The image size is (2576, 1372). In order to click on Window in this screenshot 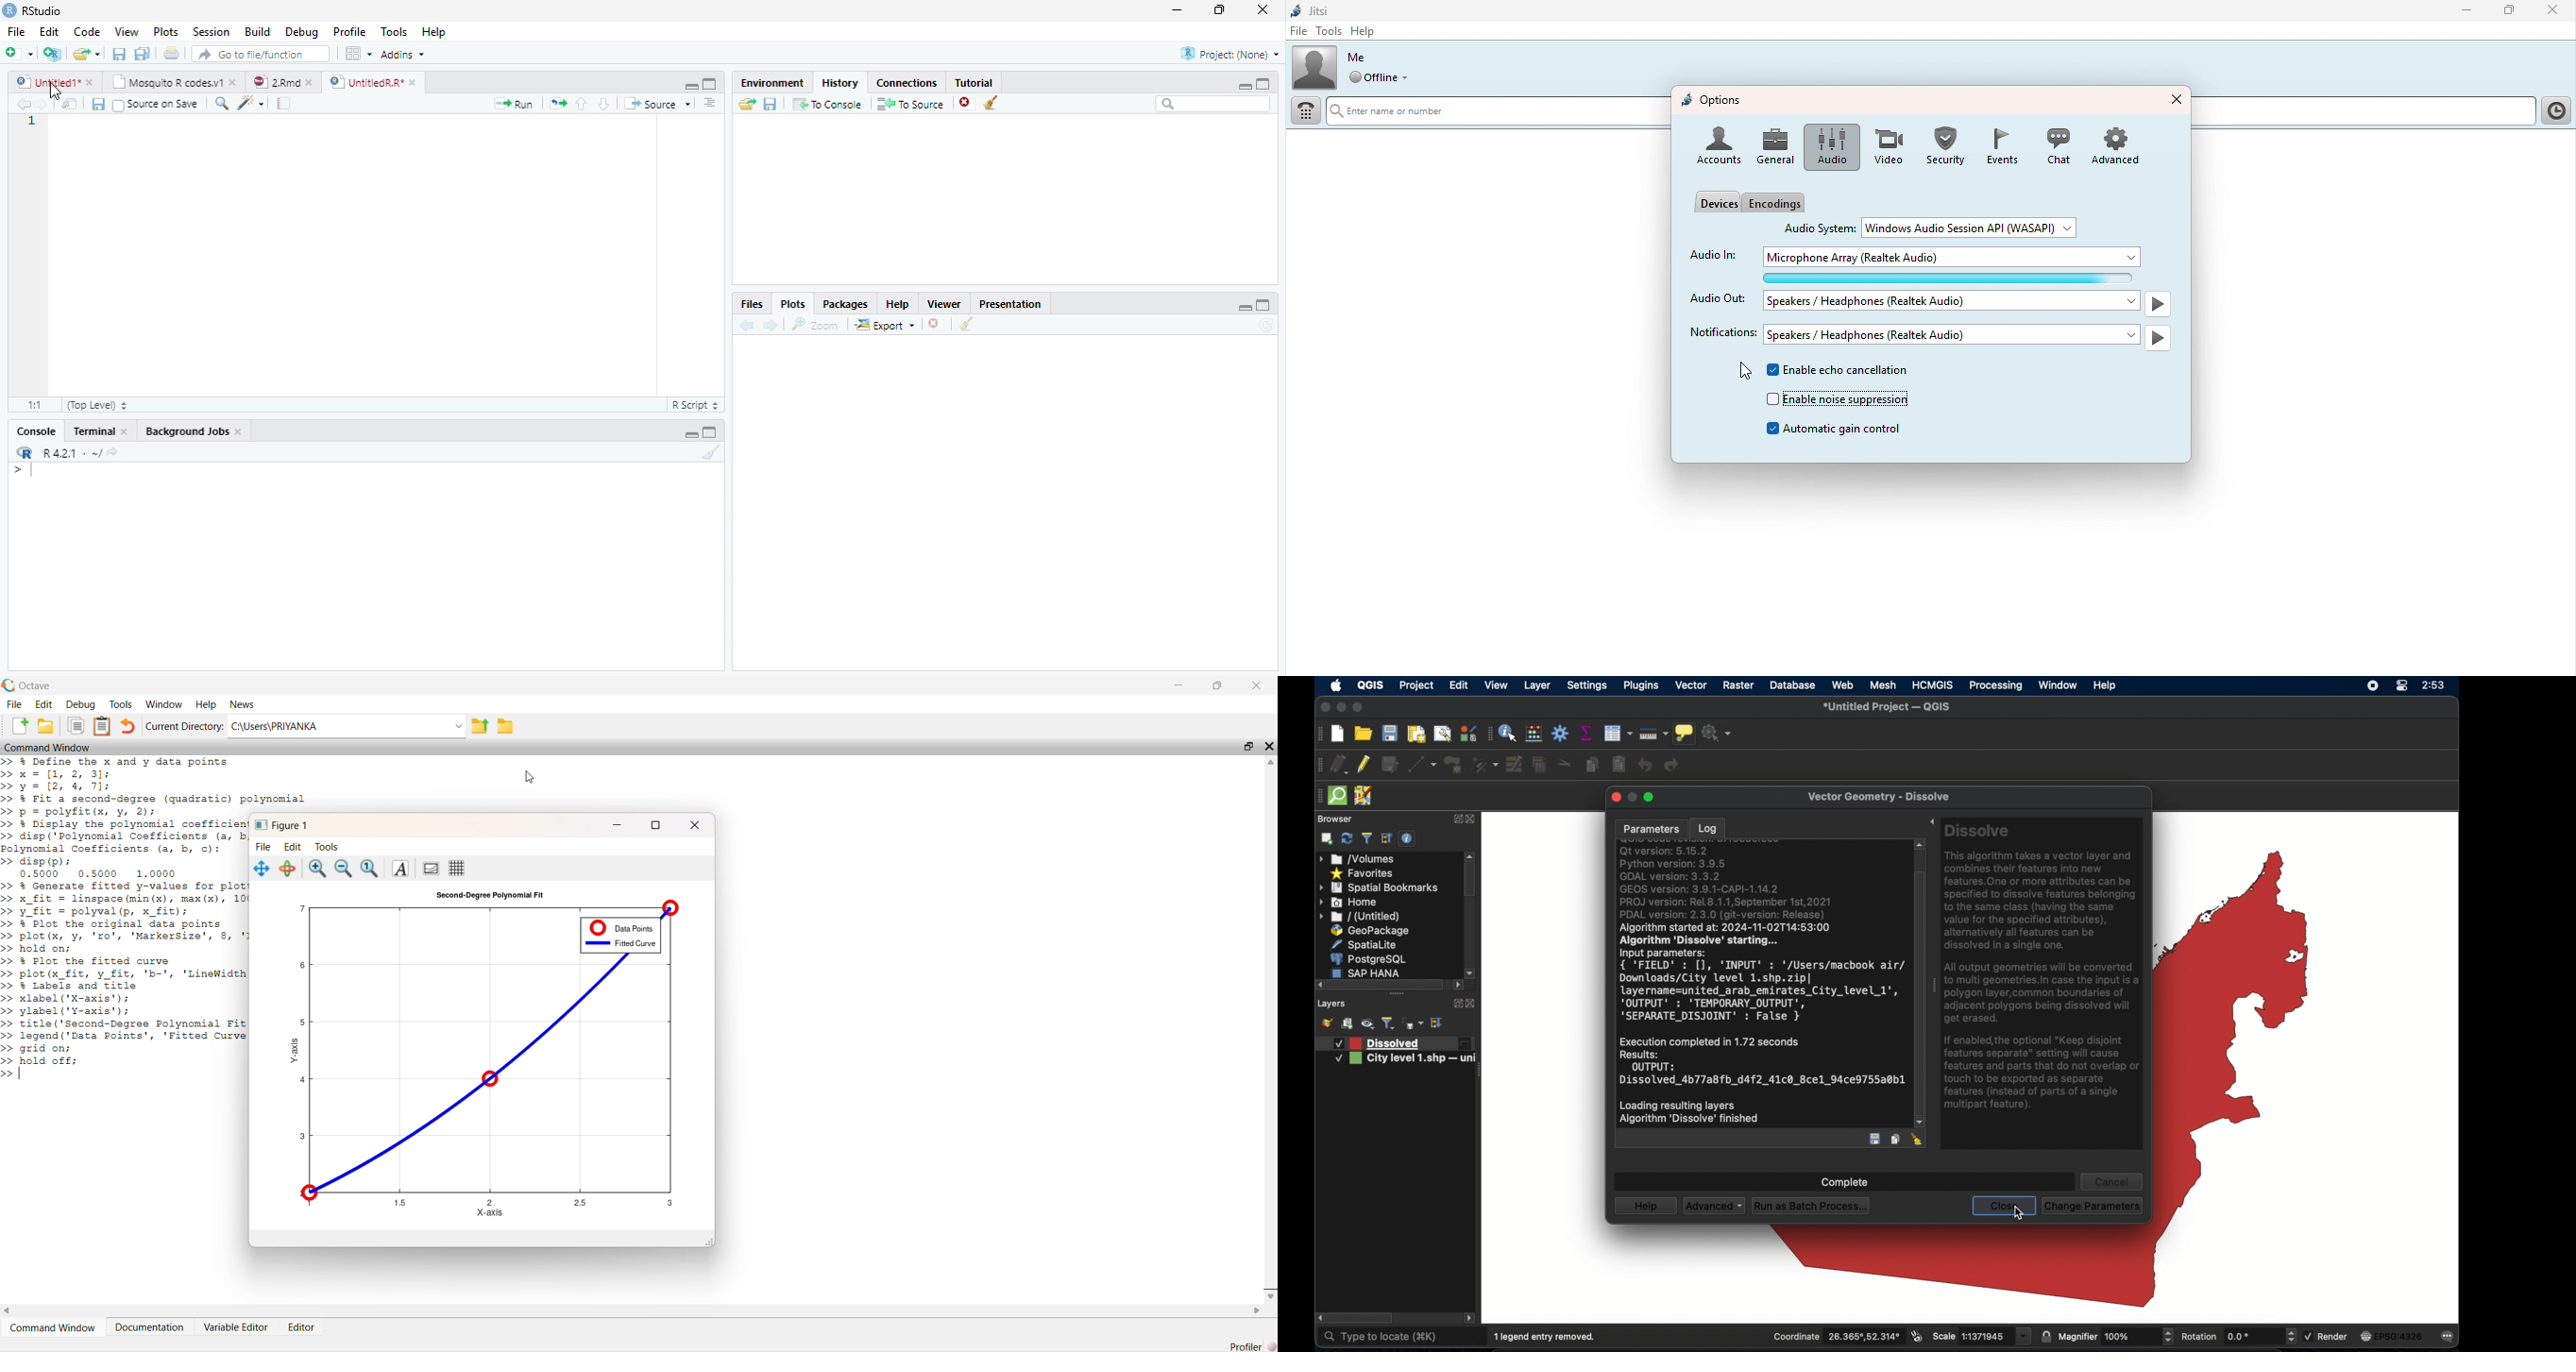, I will do `click(164, 705)`.